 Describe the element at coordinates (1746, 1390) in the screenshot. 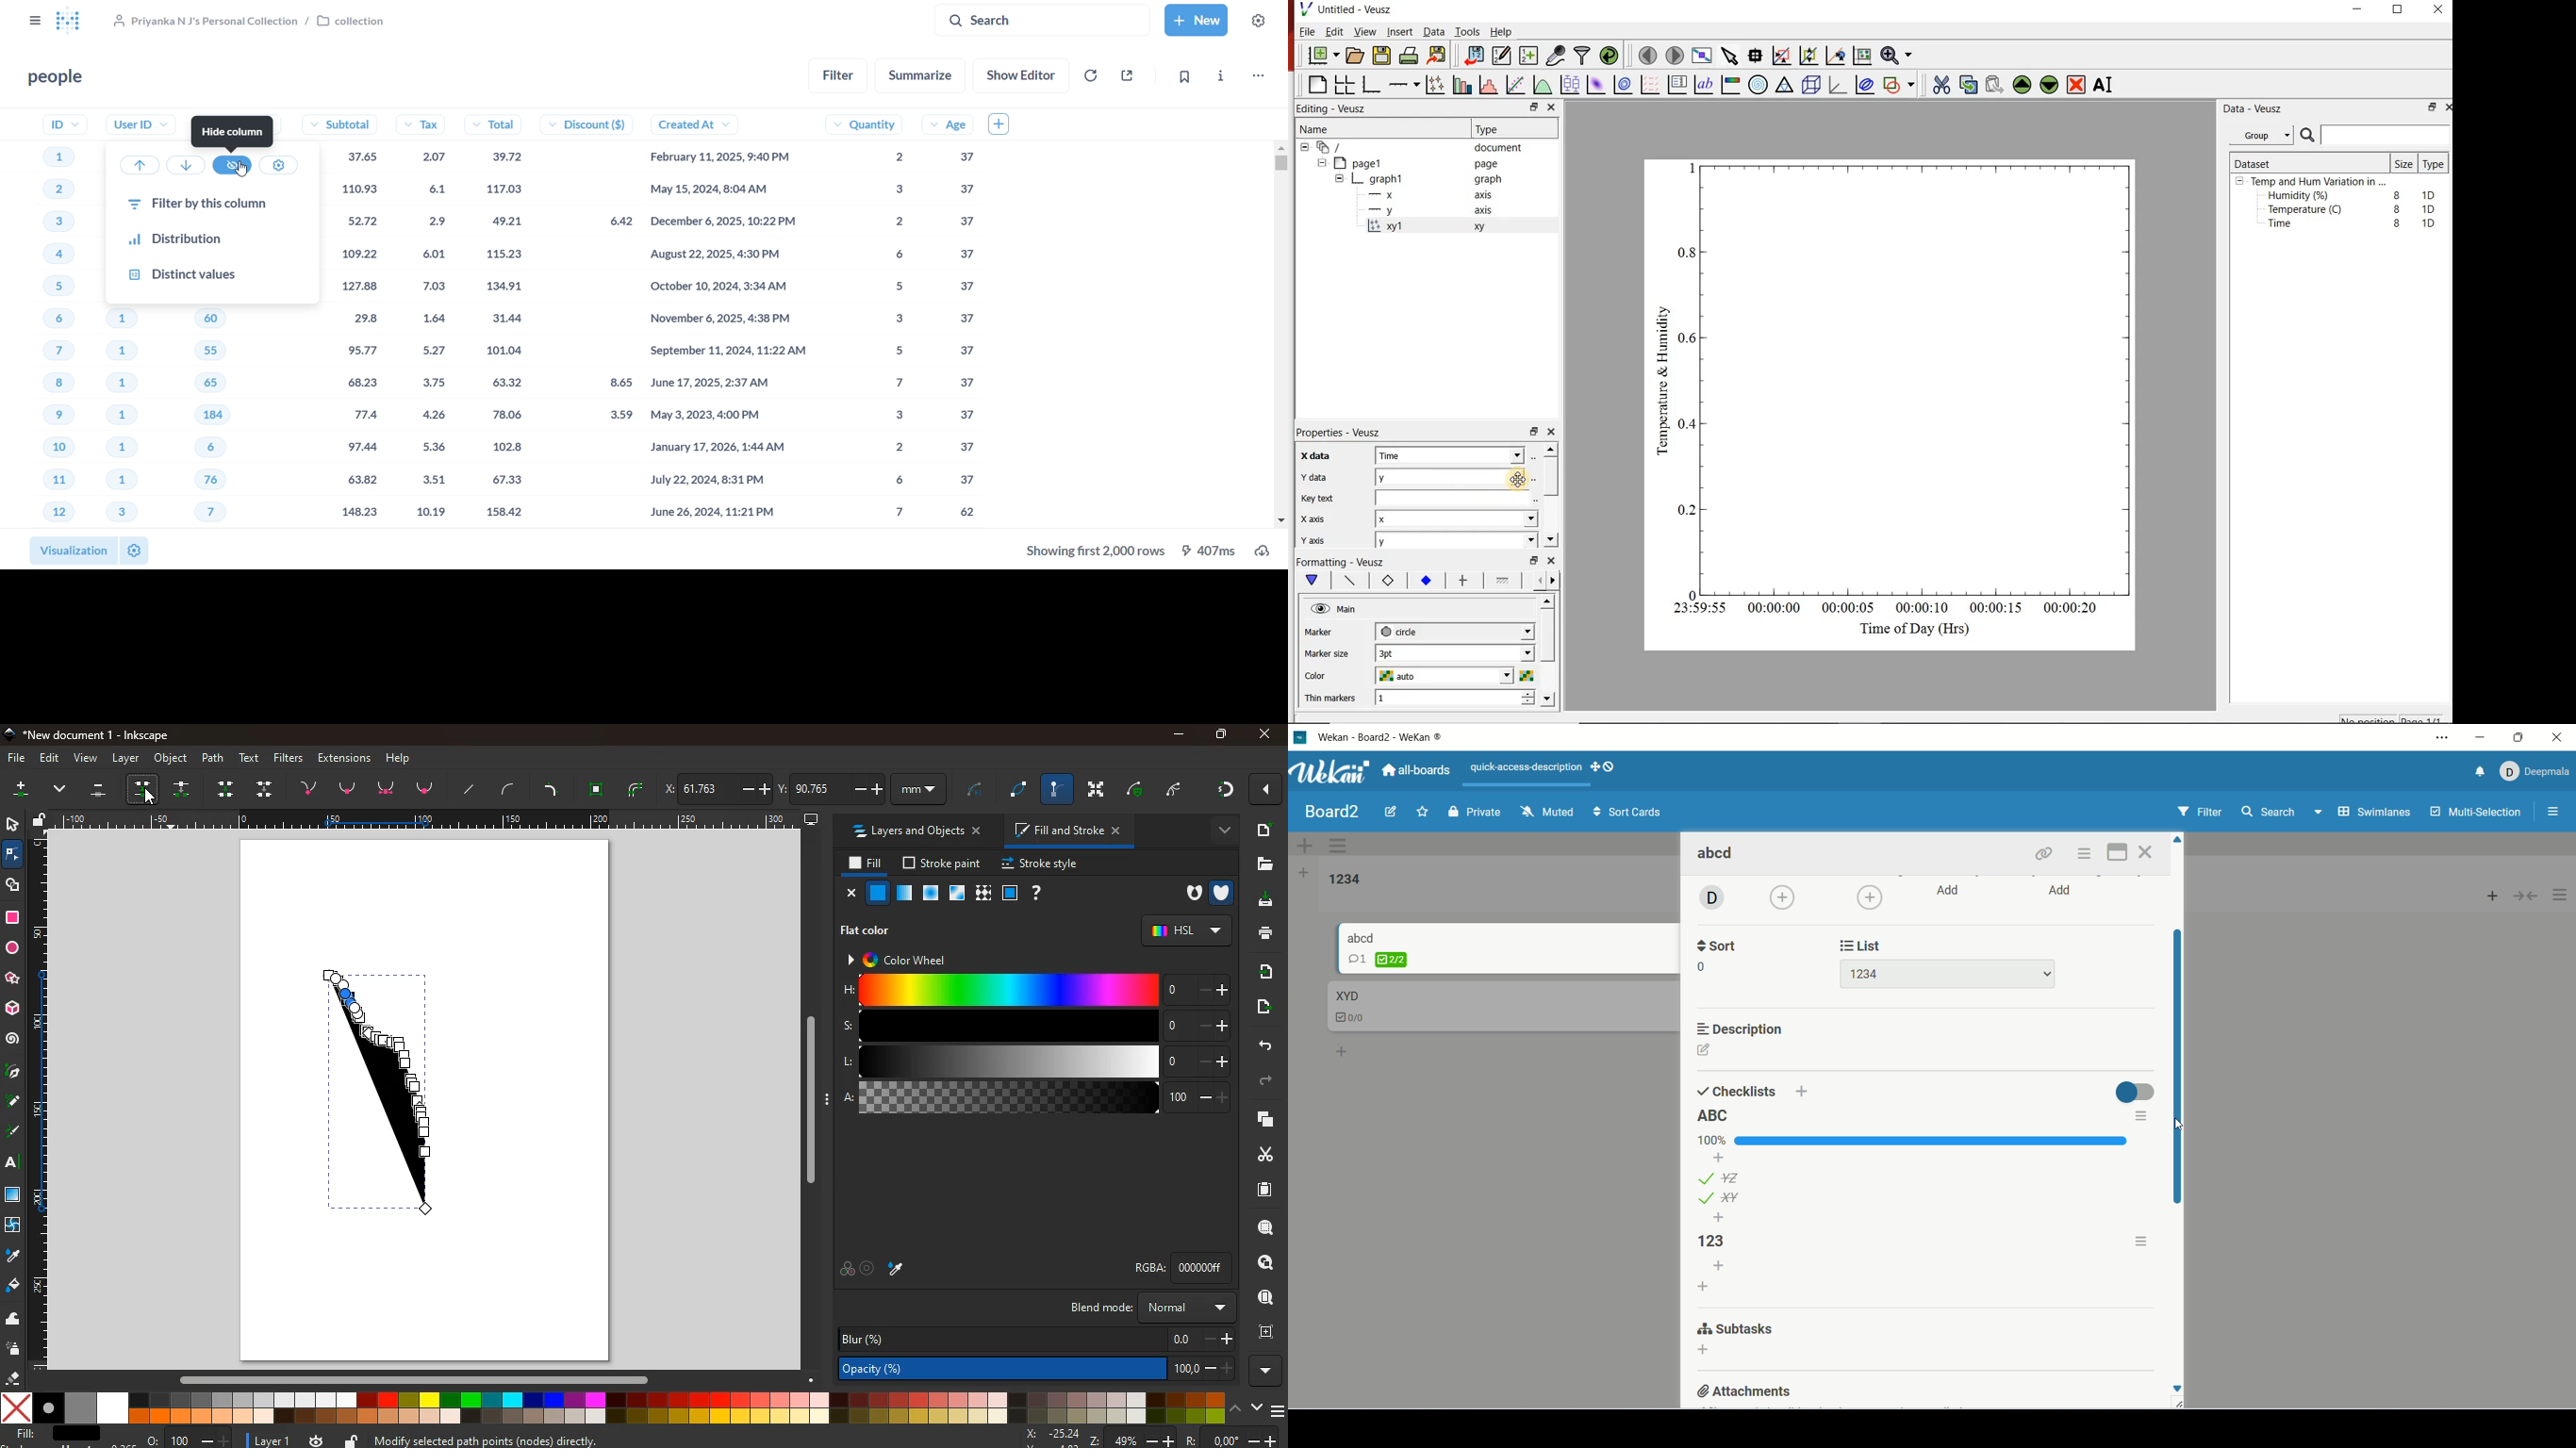

I see `attachments` at that location.